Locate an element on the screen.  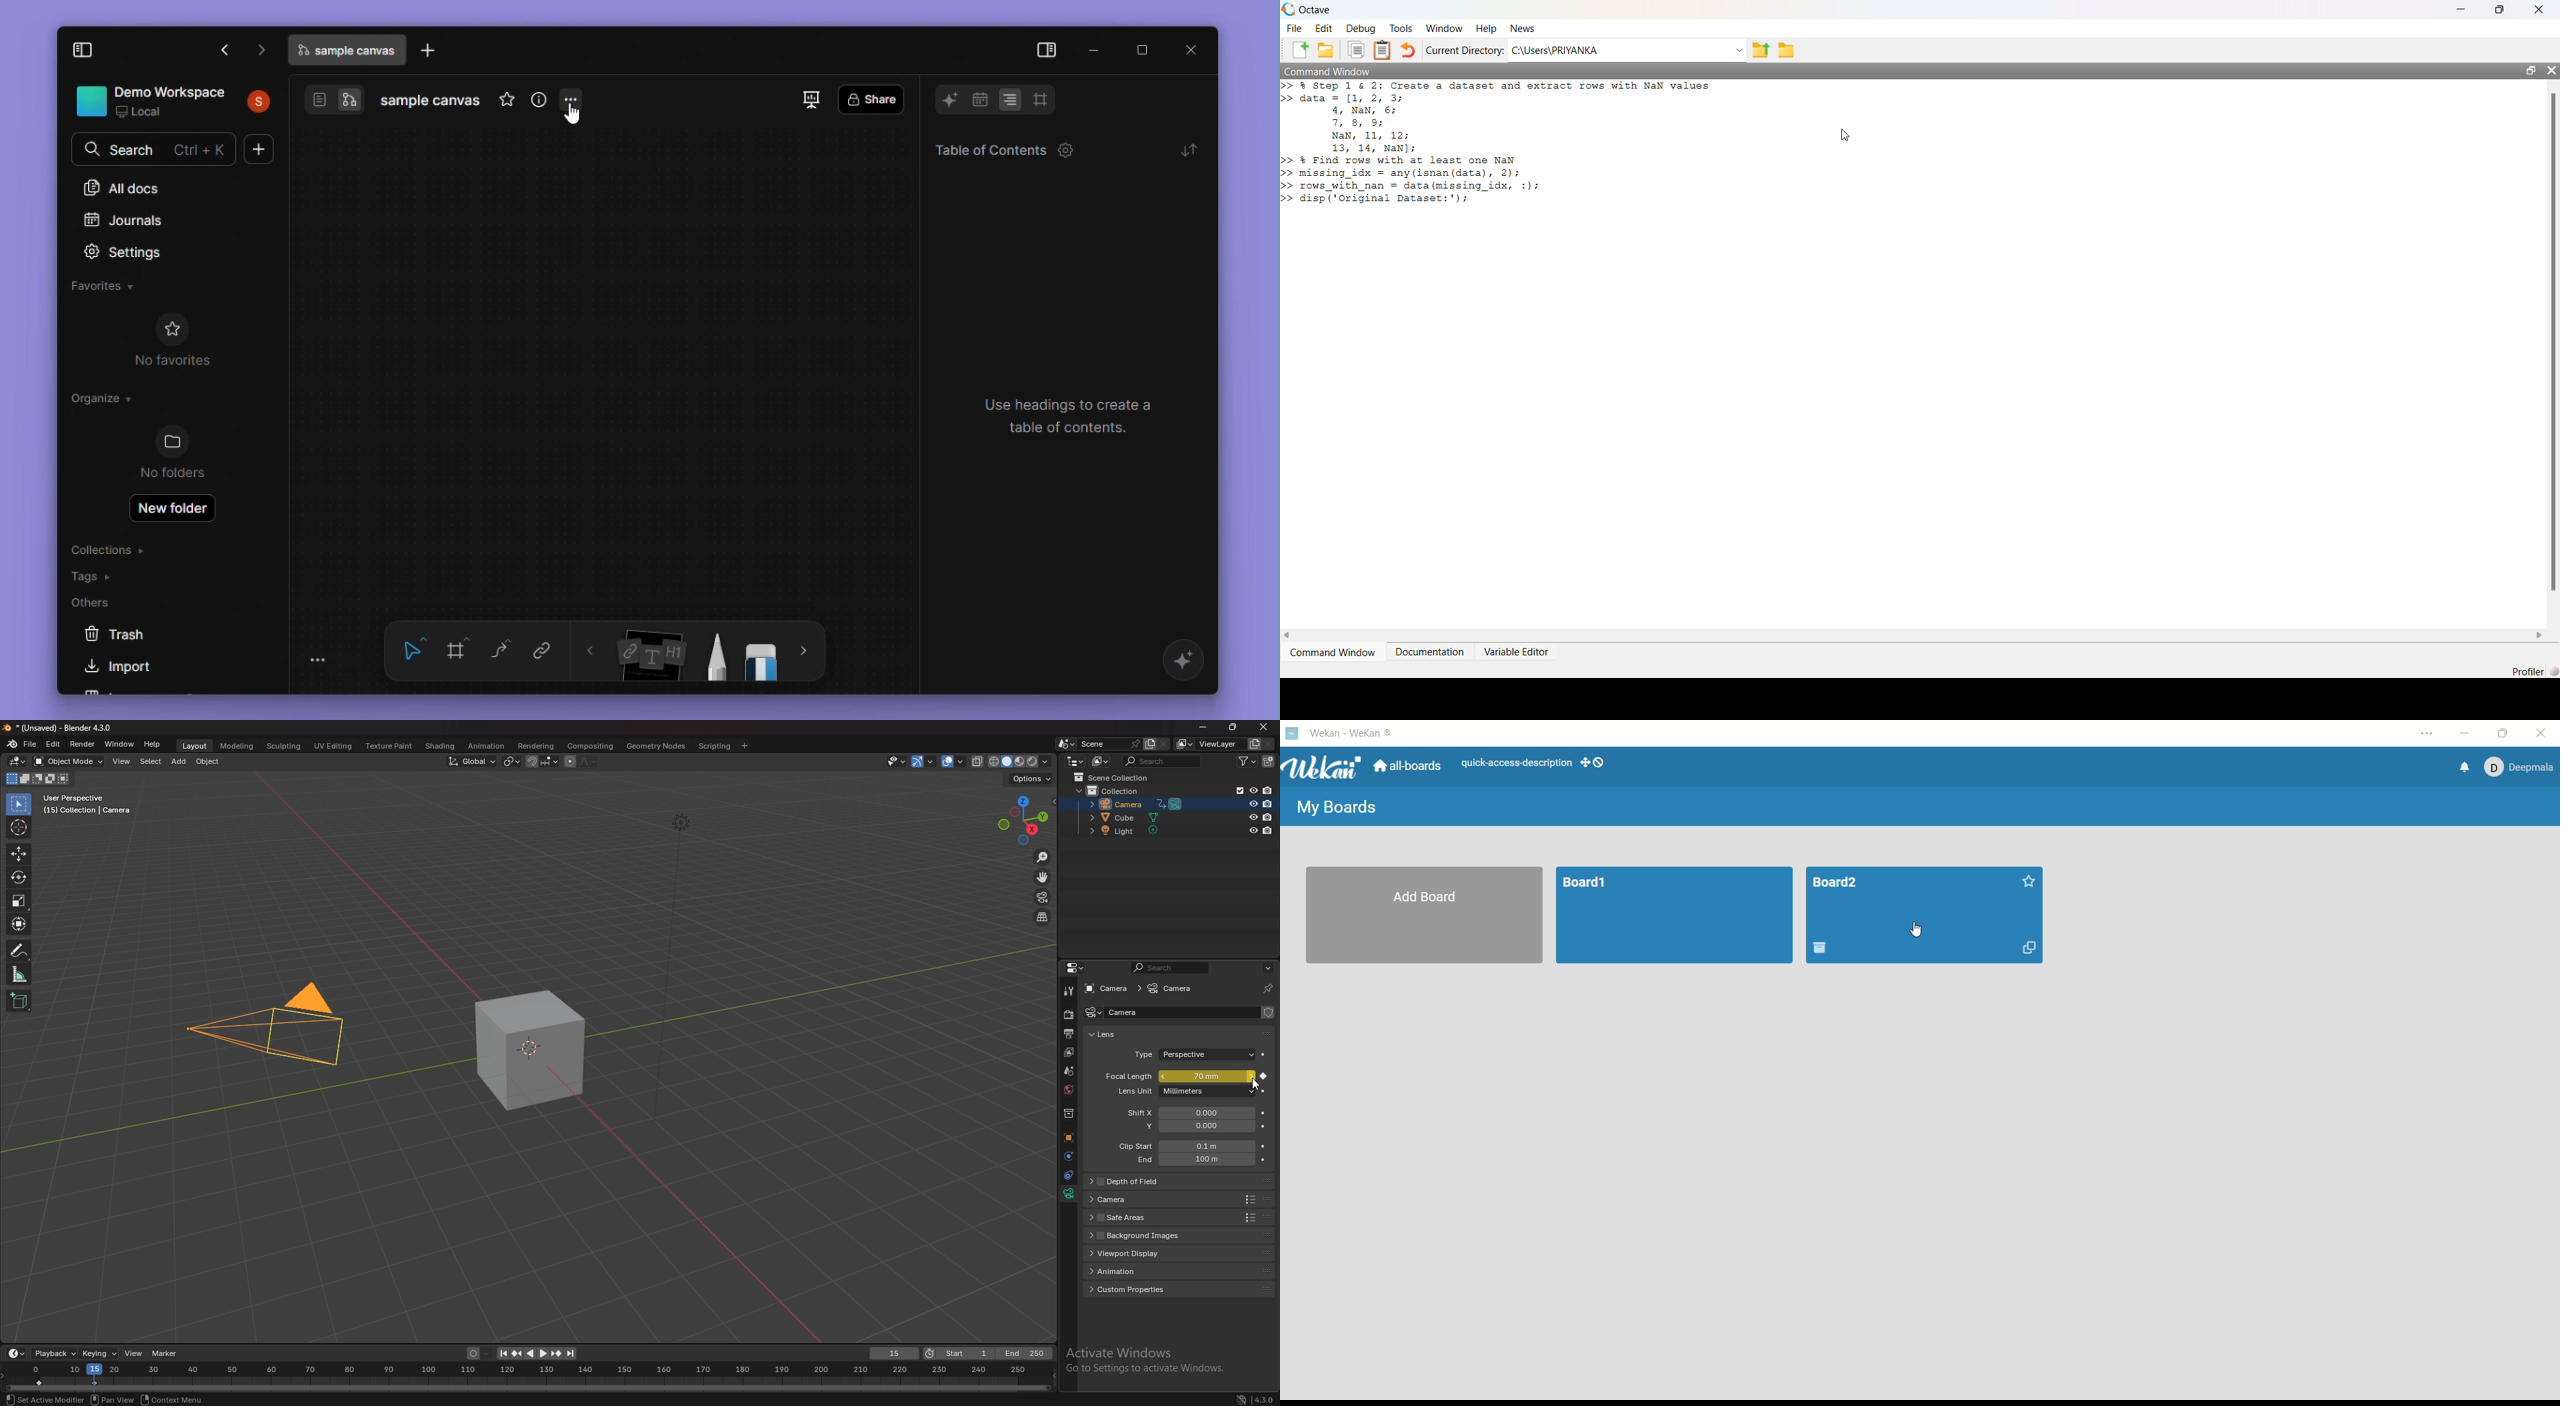
 is located at coordinates (43, 1400).